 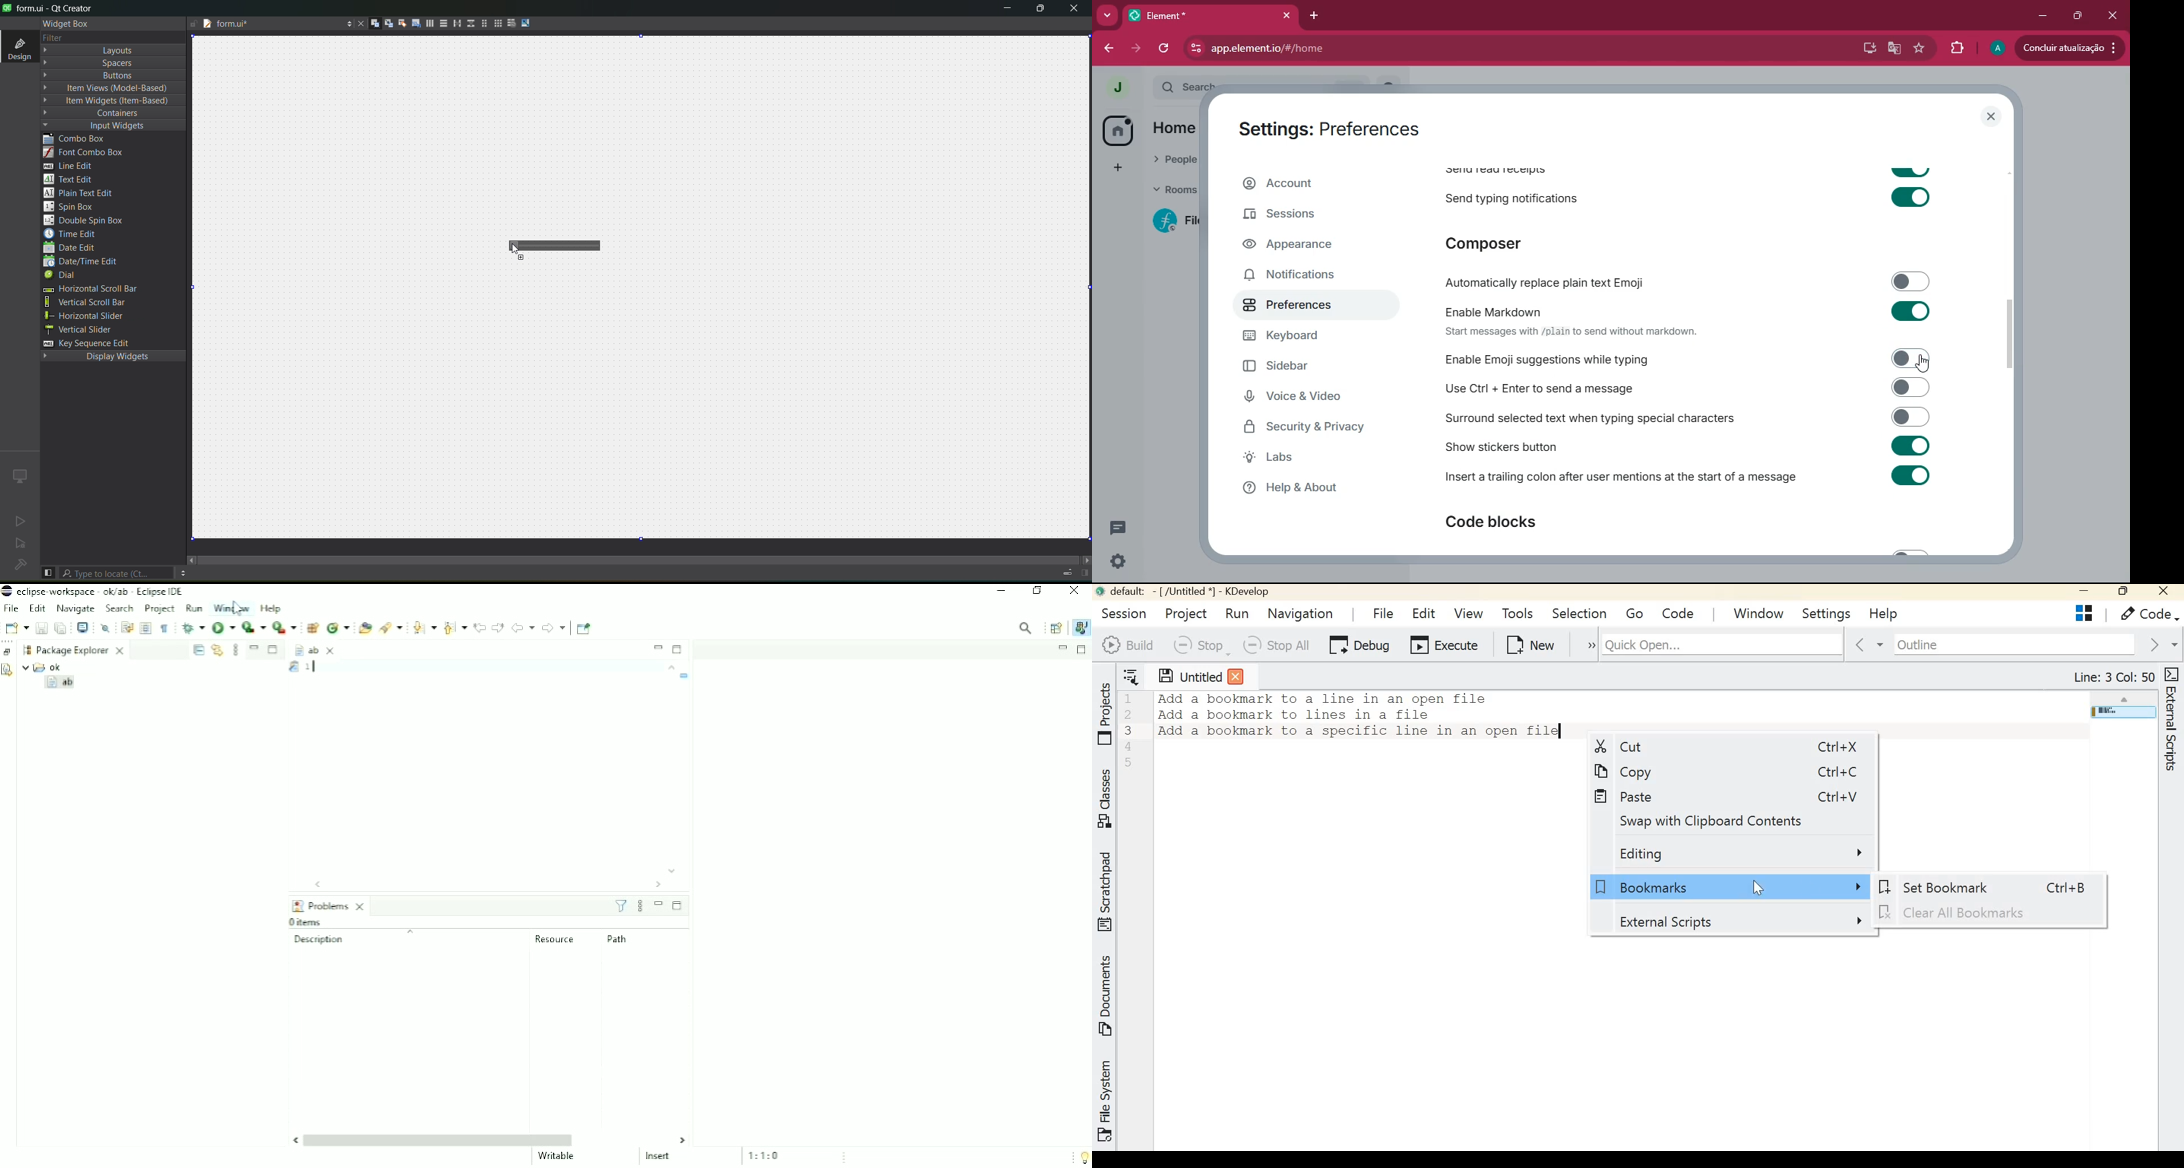 What do you see at coordinates (98, 63) in the screenshot?
I see `spaces` at bounding box center [98, 63].